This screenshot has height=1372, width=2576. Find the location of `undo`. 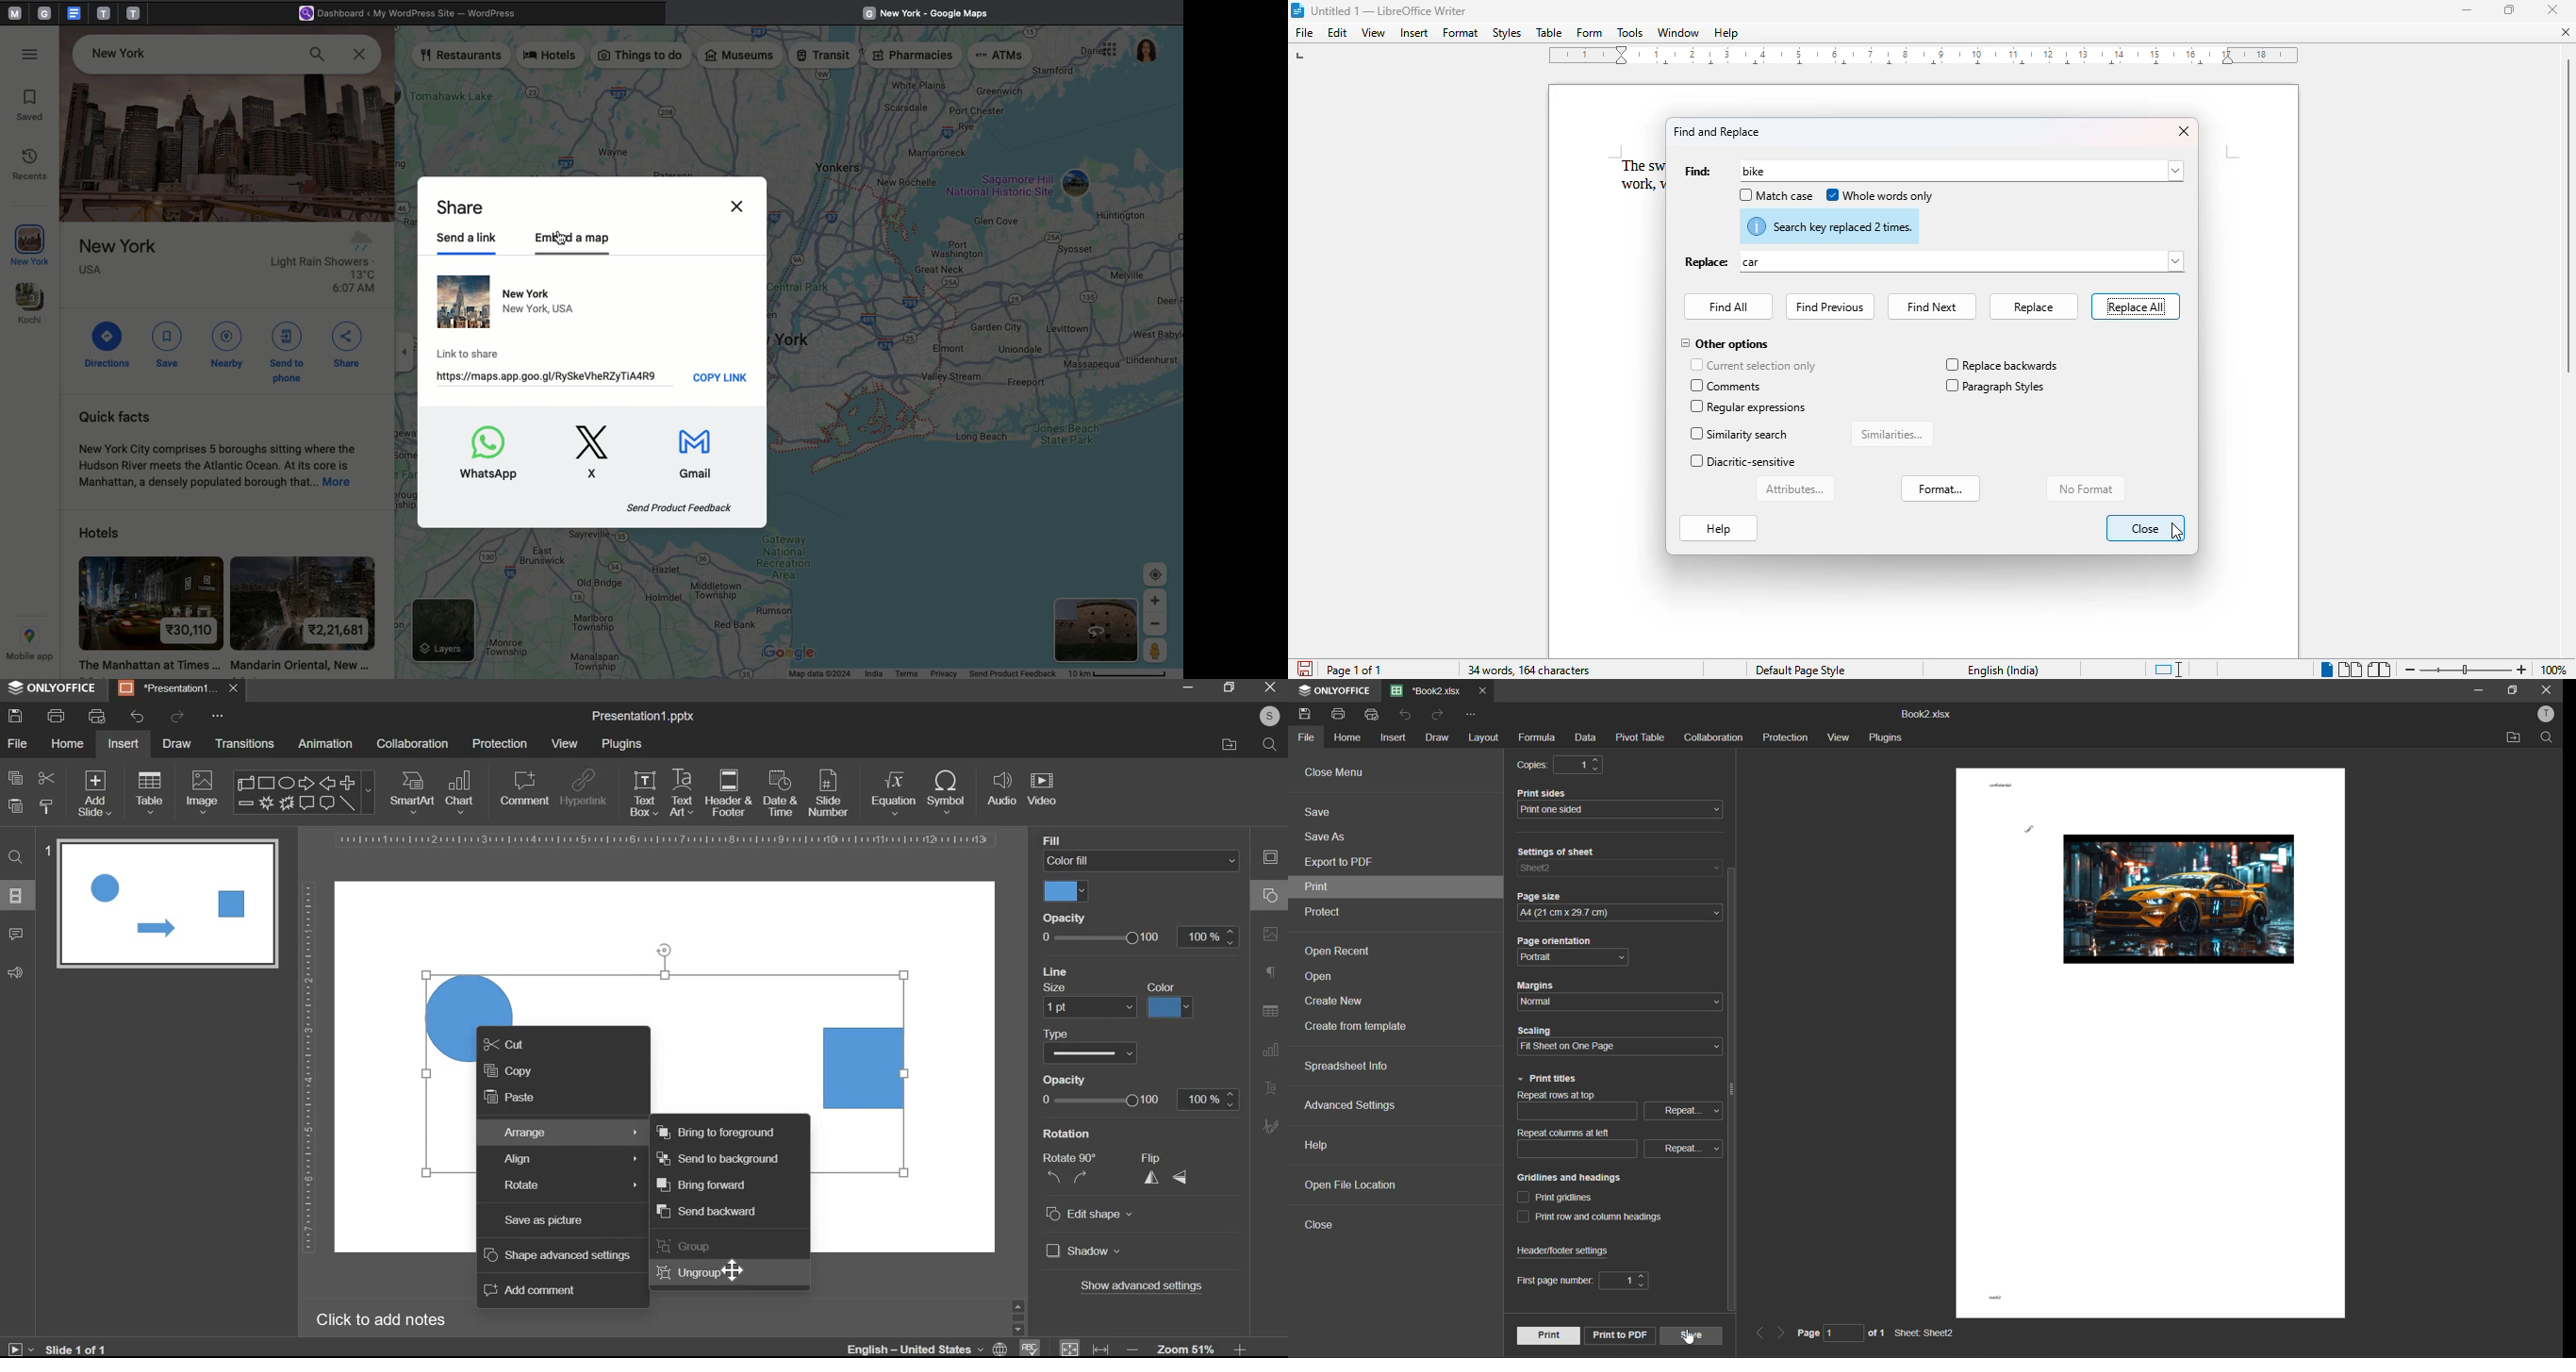

undo is located at coordinates (1408, 717).